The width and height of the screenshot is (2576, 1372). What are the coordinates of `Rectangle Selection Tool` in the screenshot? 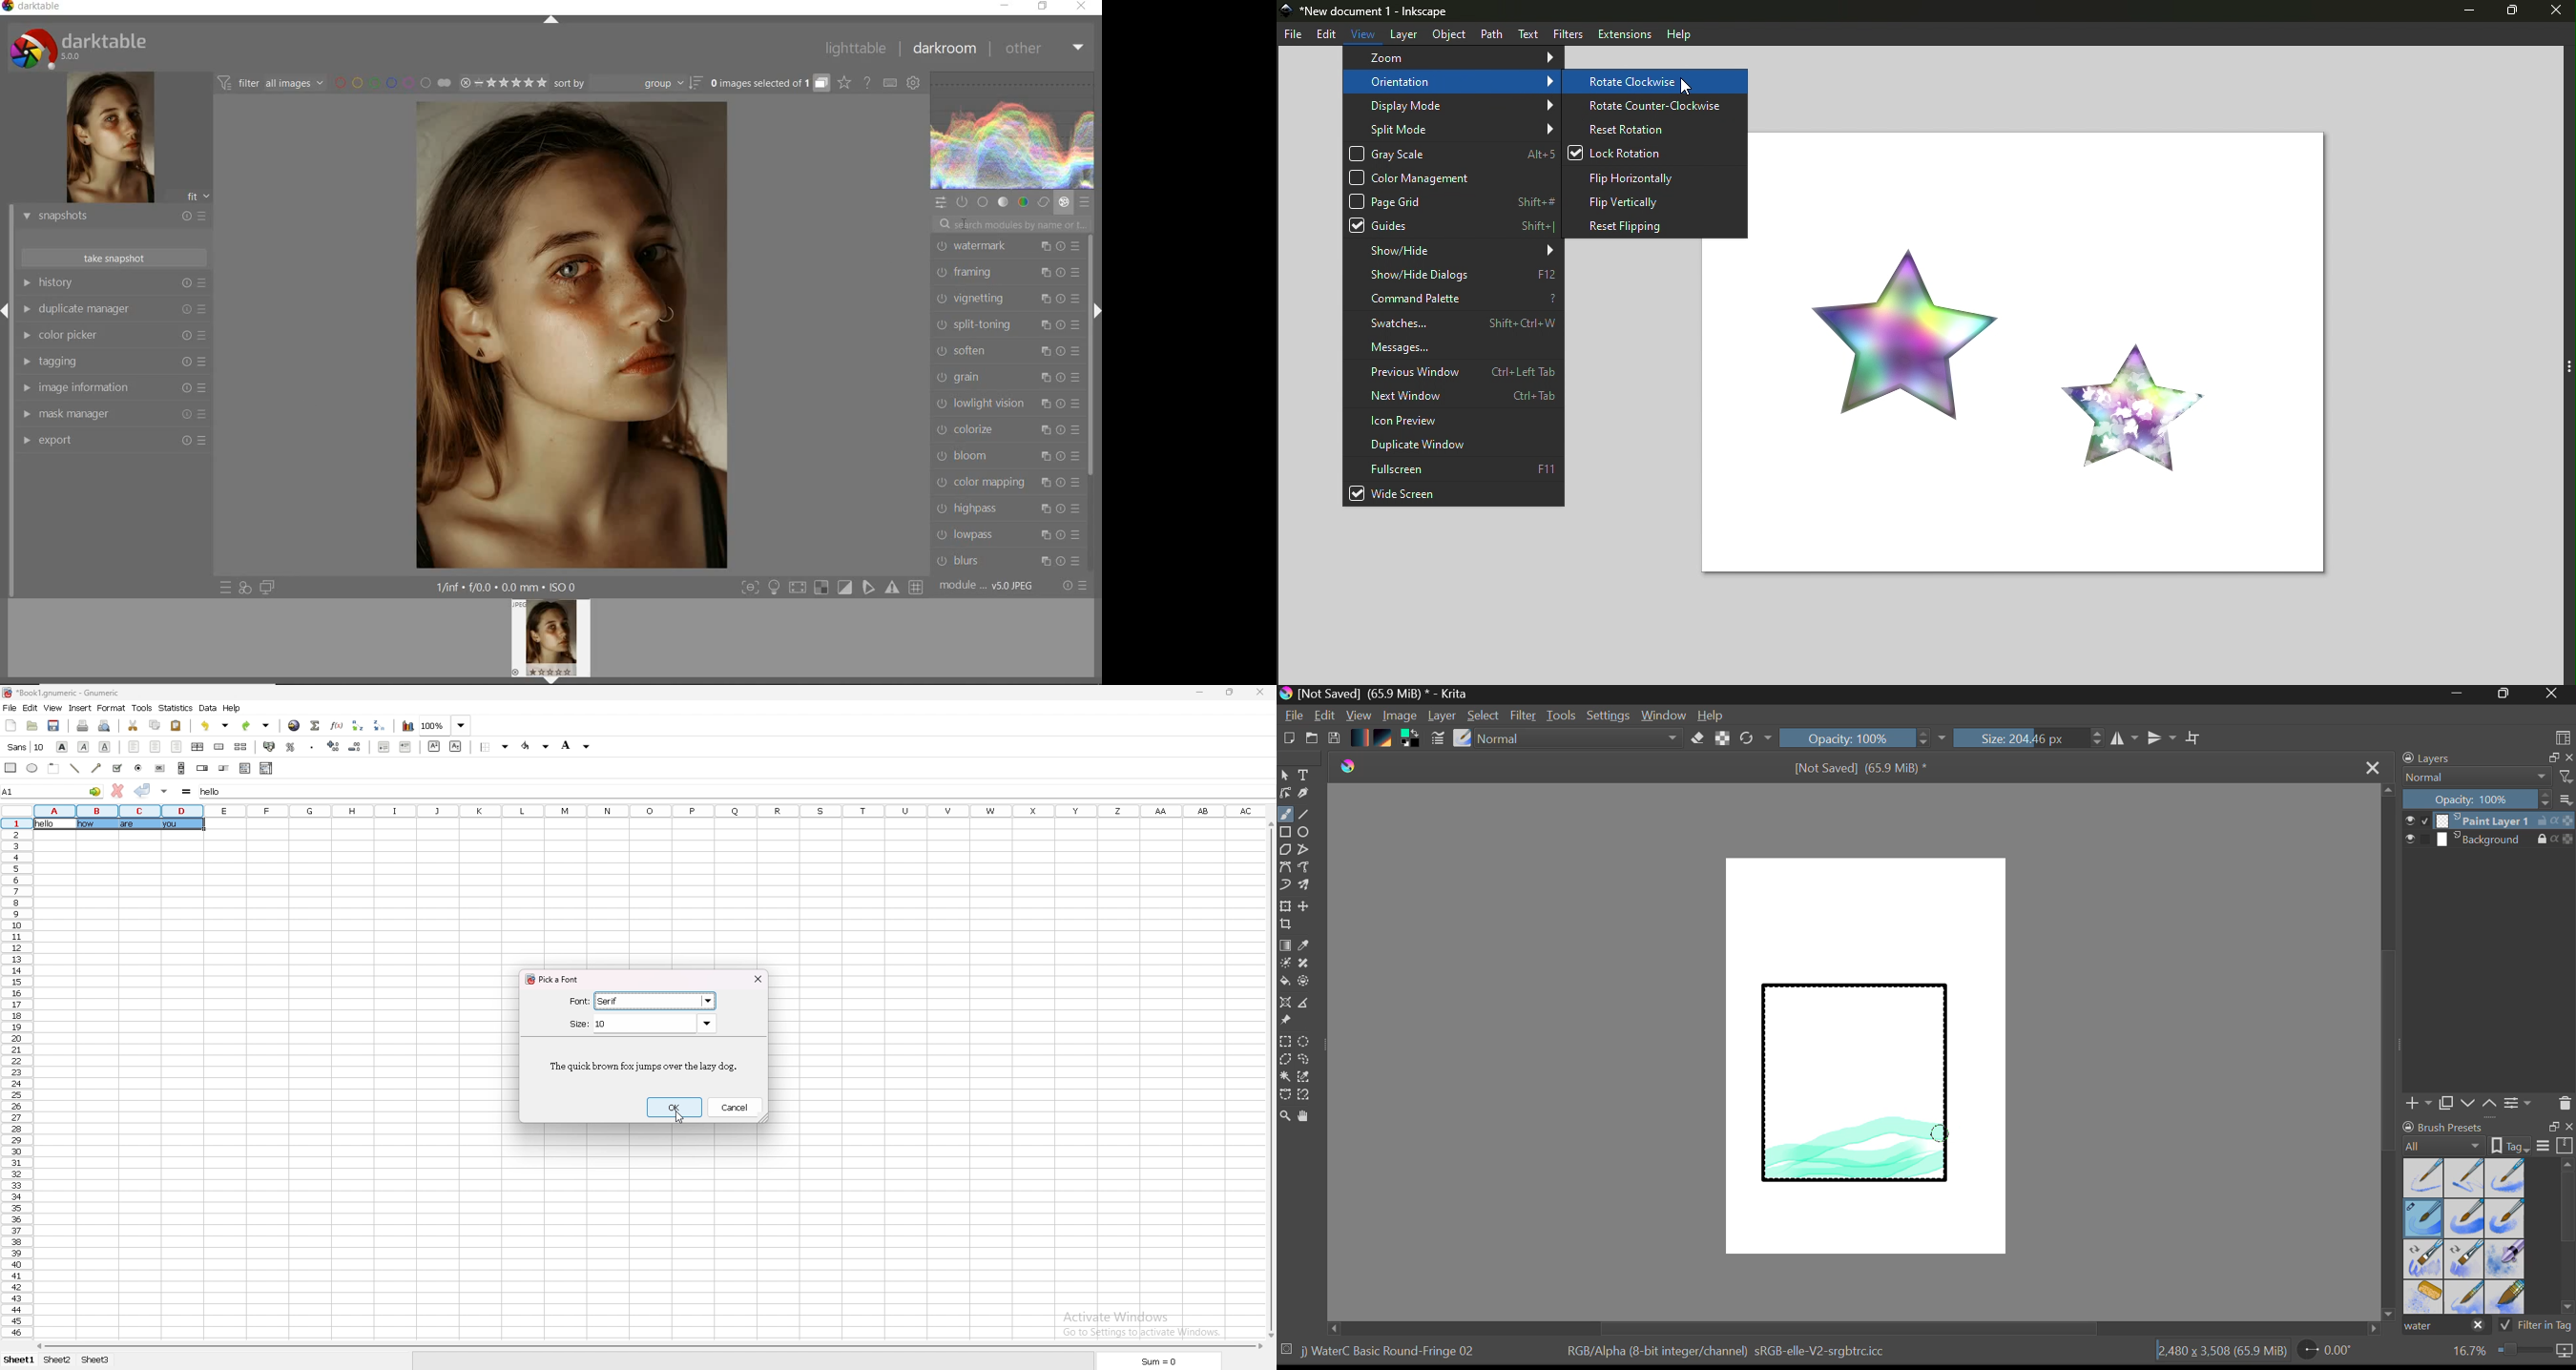 It's located at (1285, 1044).